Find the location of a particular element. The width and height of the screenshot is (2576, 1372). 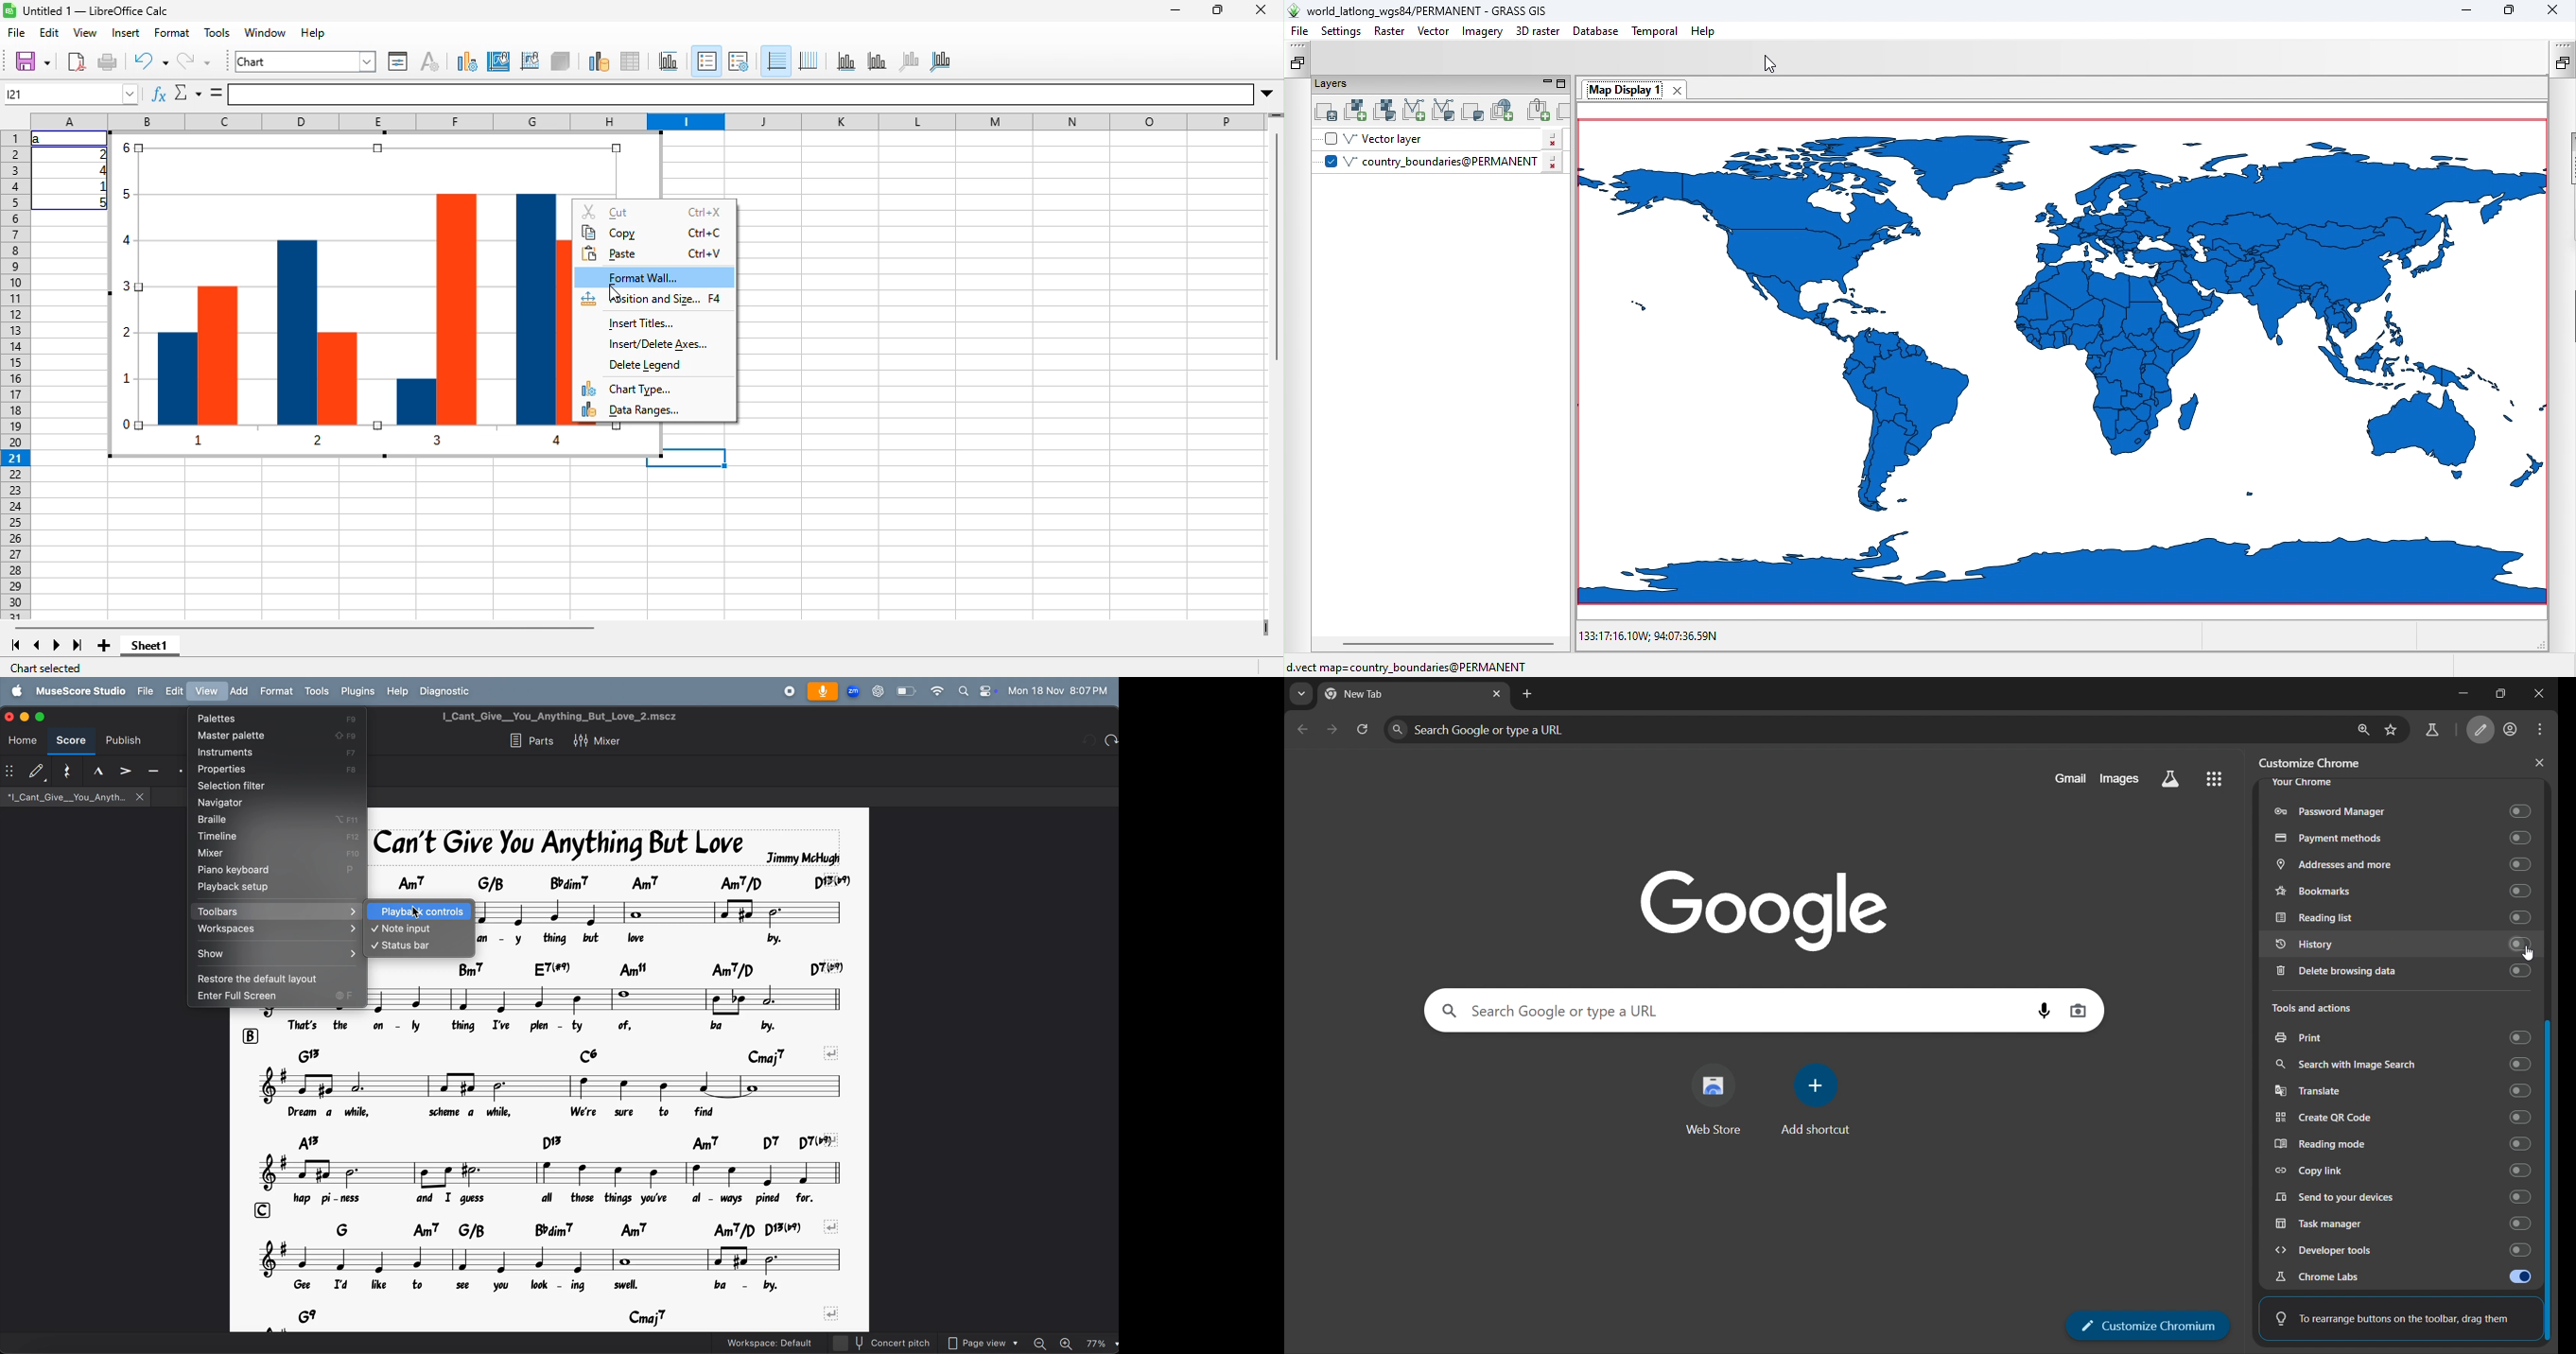

chrome labs is located at coordinates (2403, 1276).